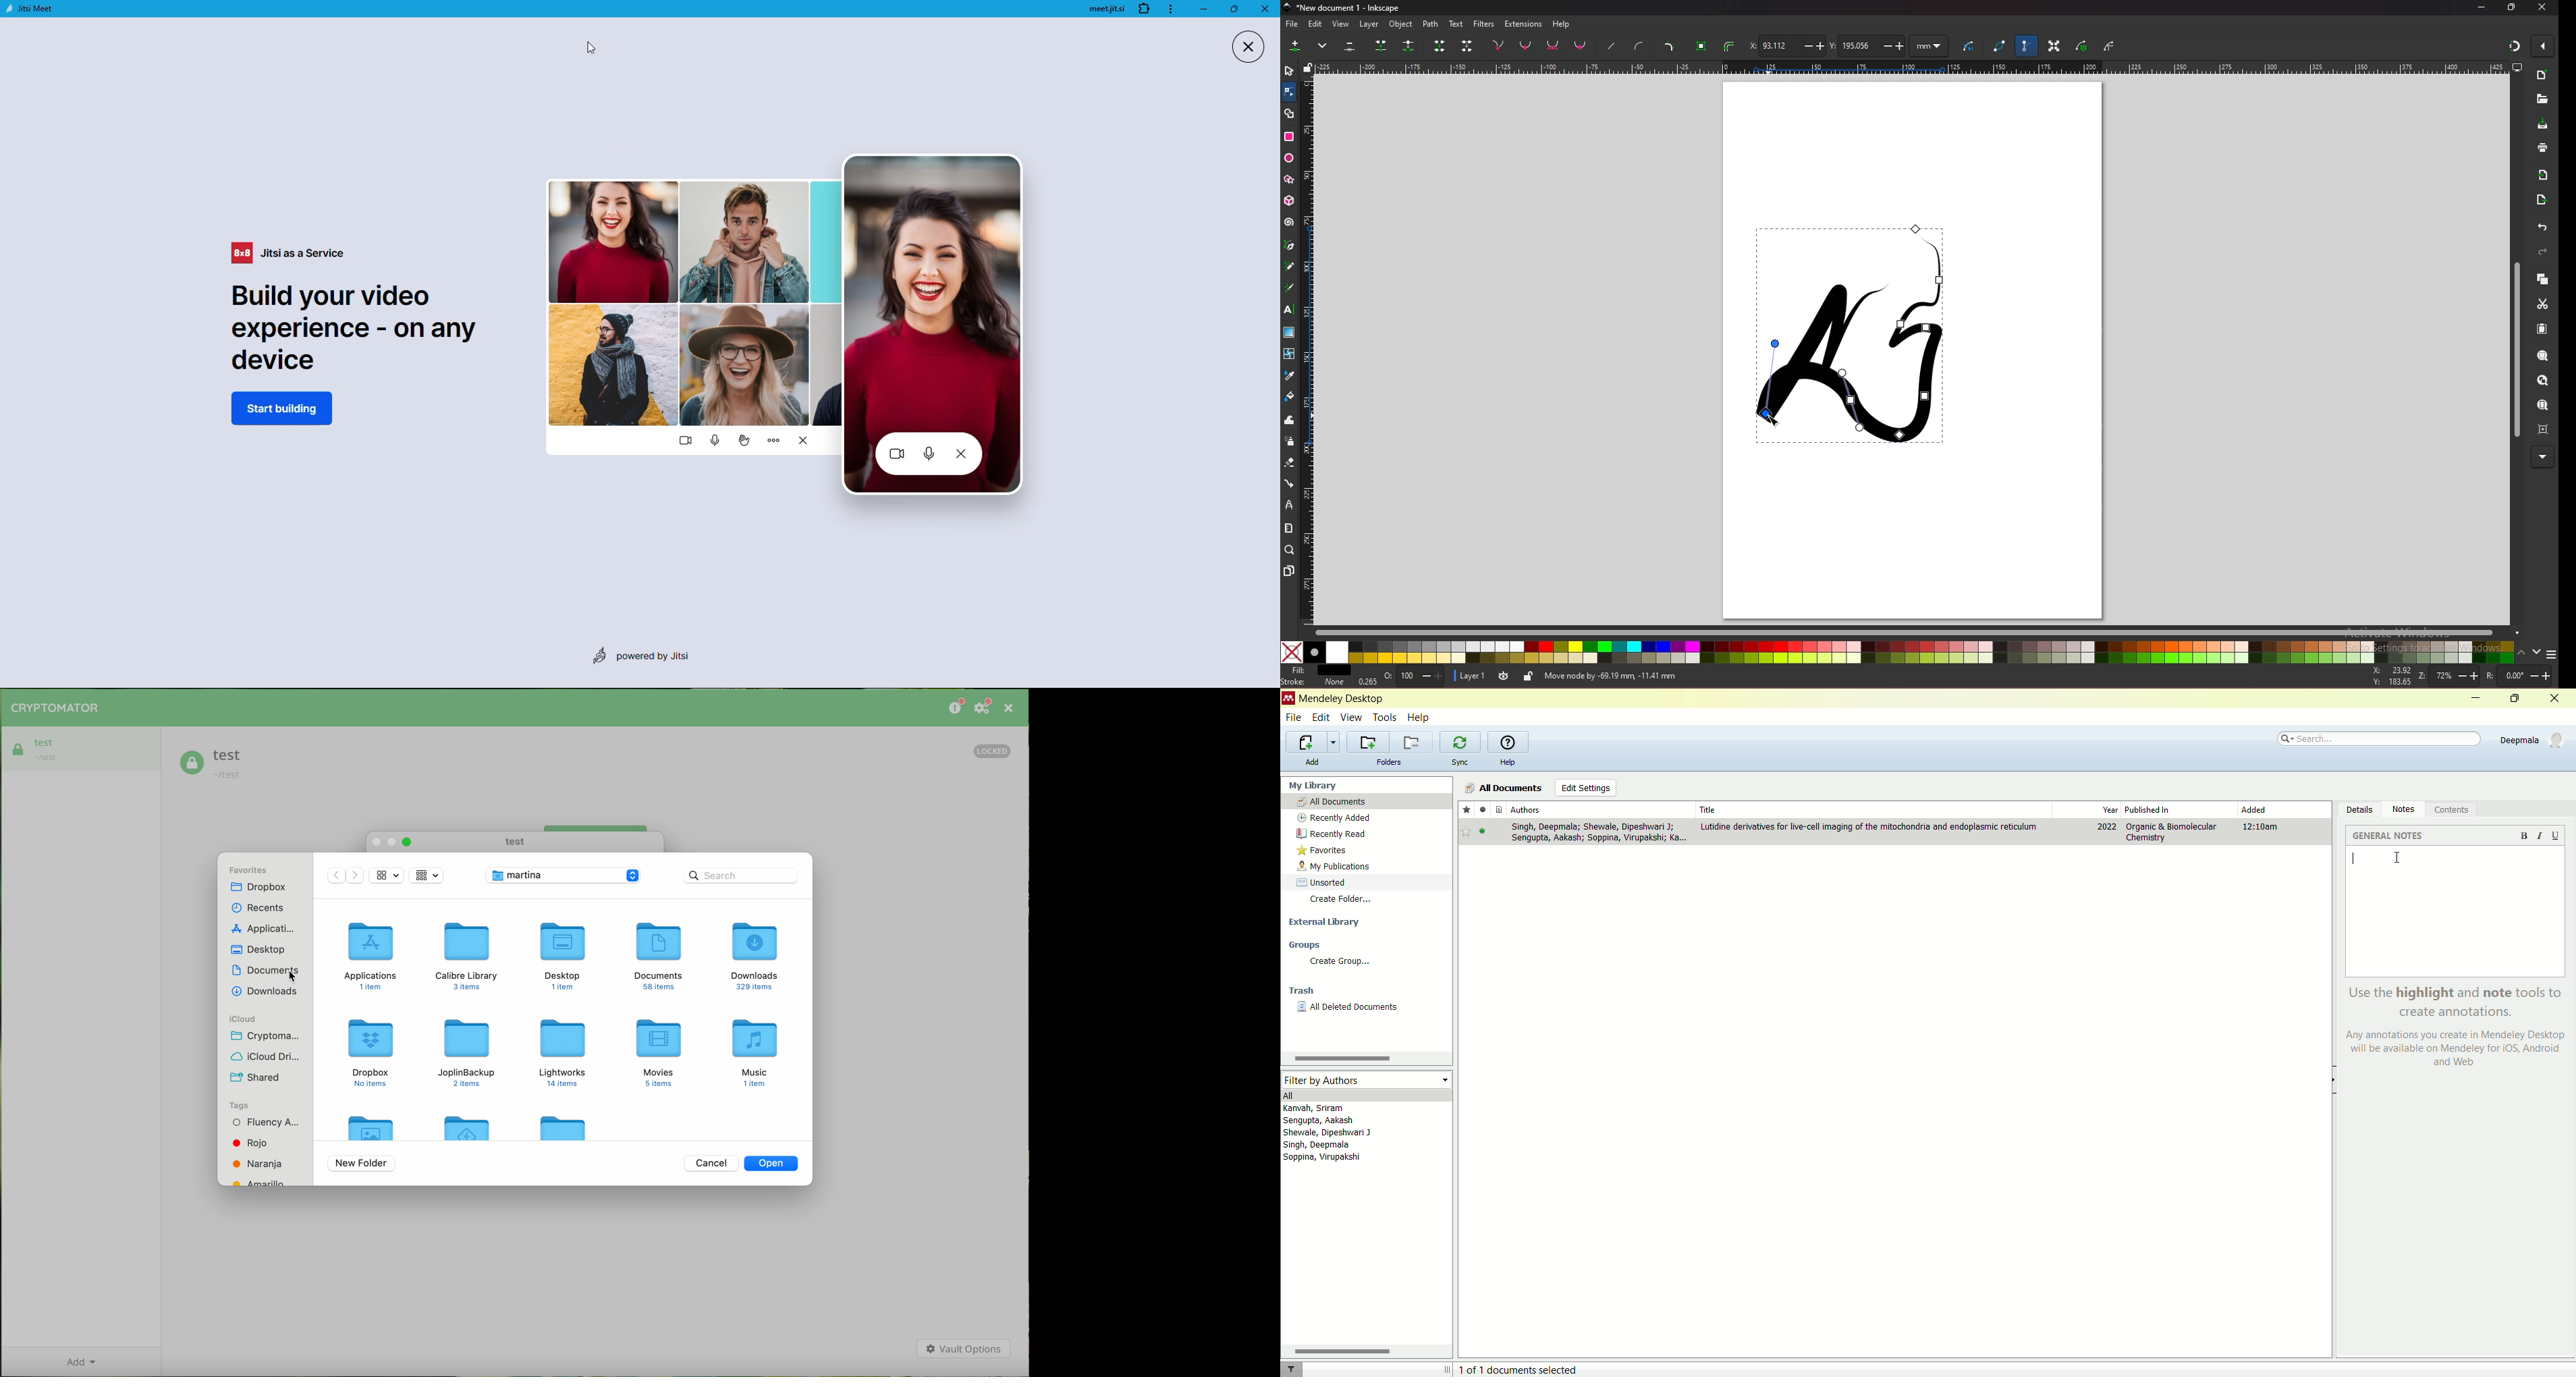 This screenshot has height=1400, width=2576. I want to click on favorite, so click(1467, 811).